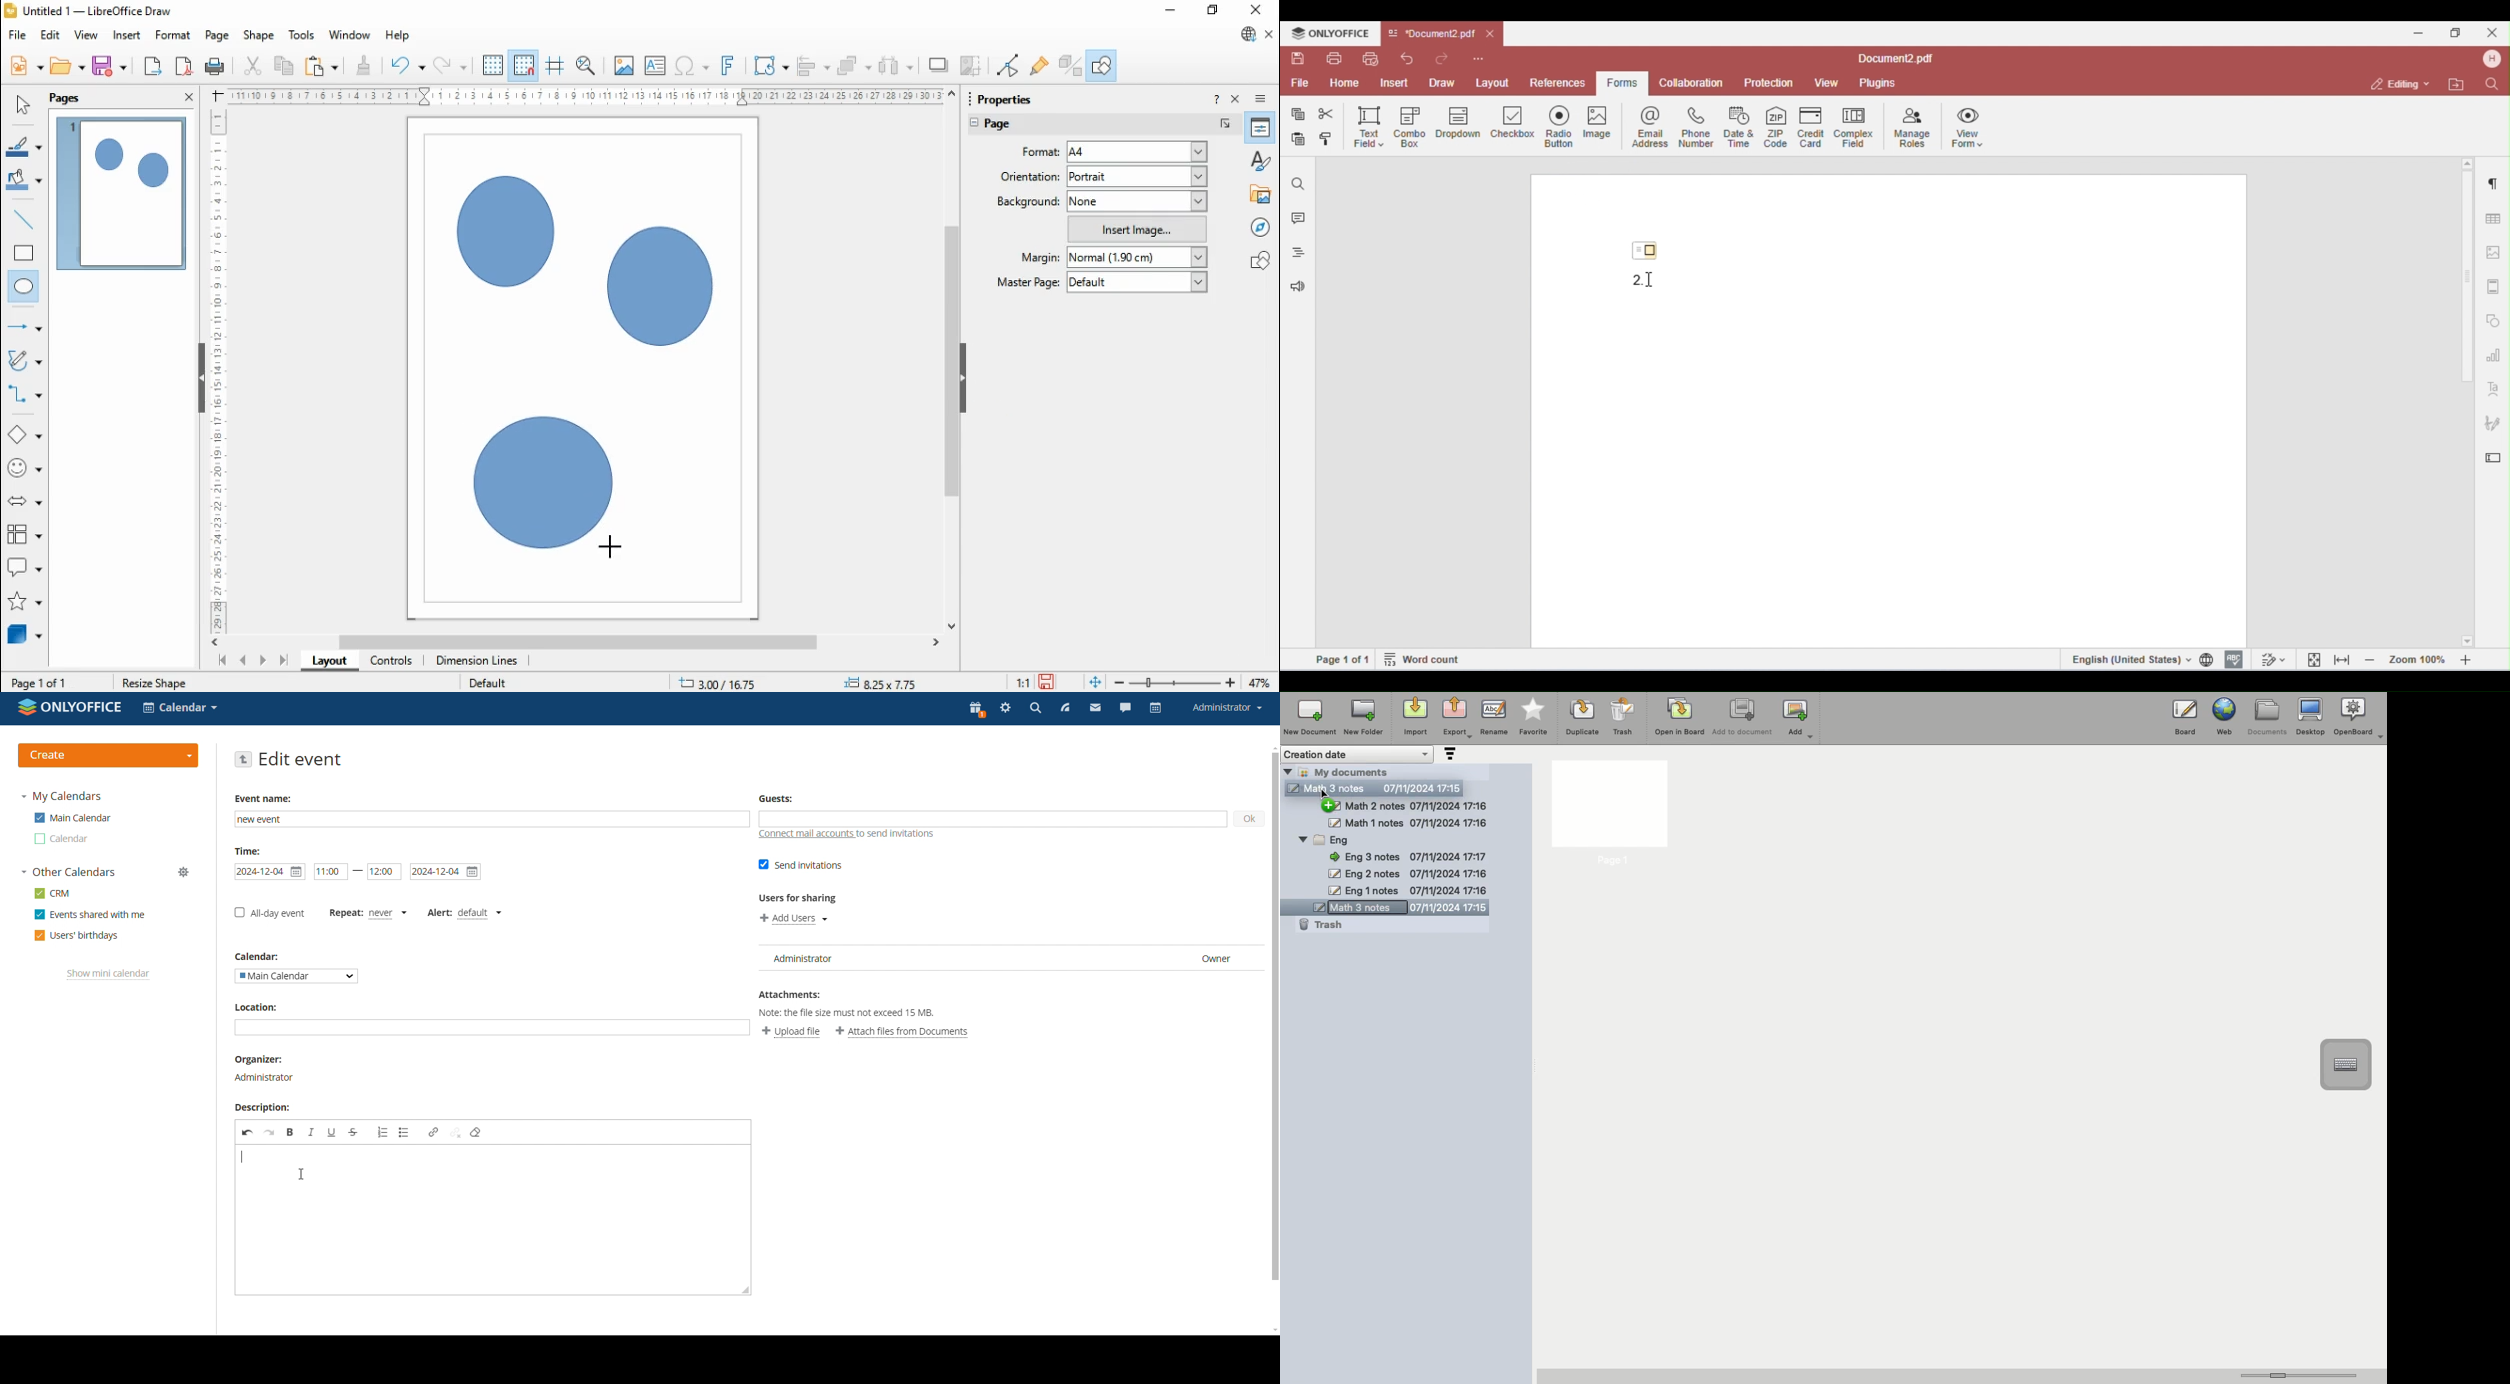  I want to click on flowchart, so click(25, 538).